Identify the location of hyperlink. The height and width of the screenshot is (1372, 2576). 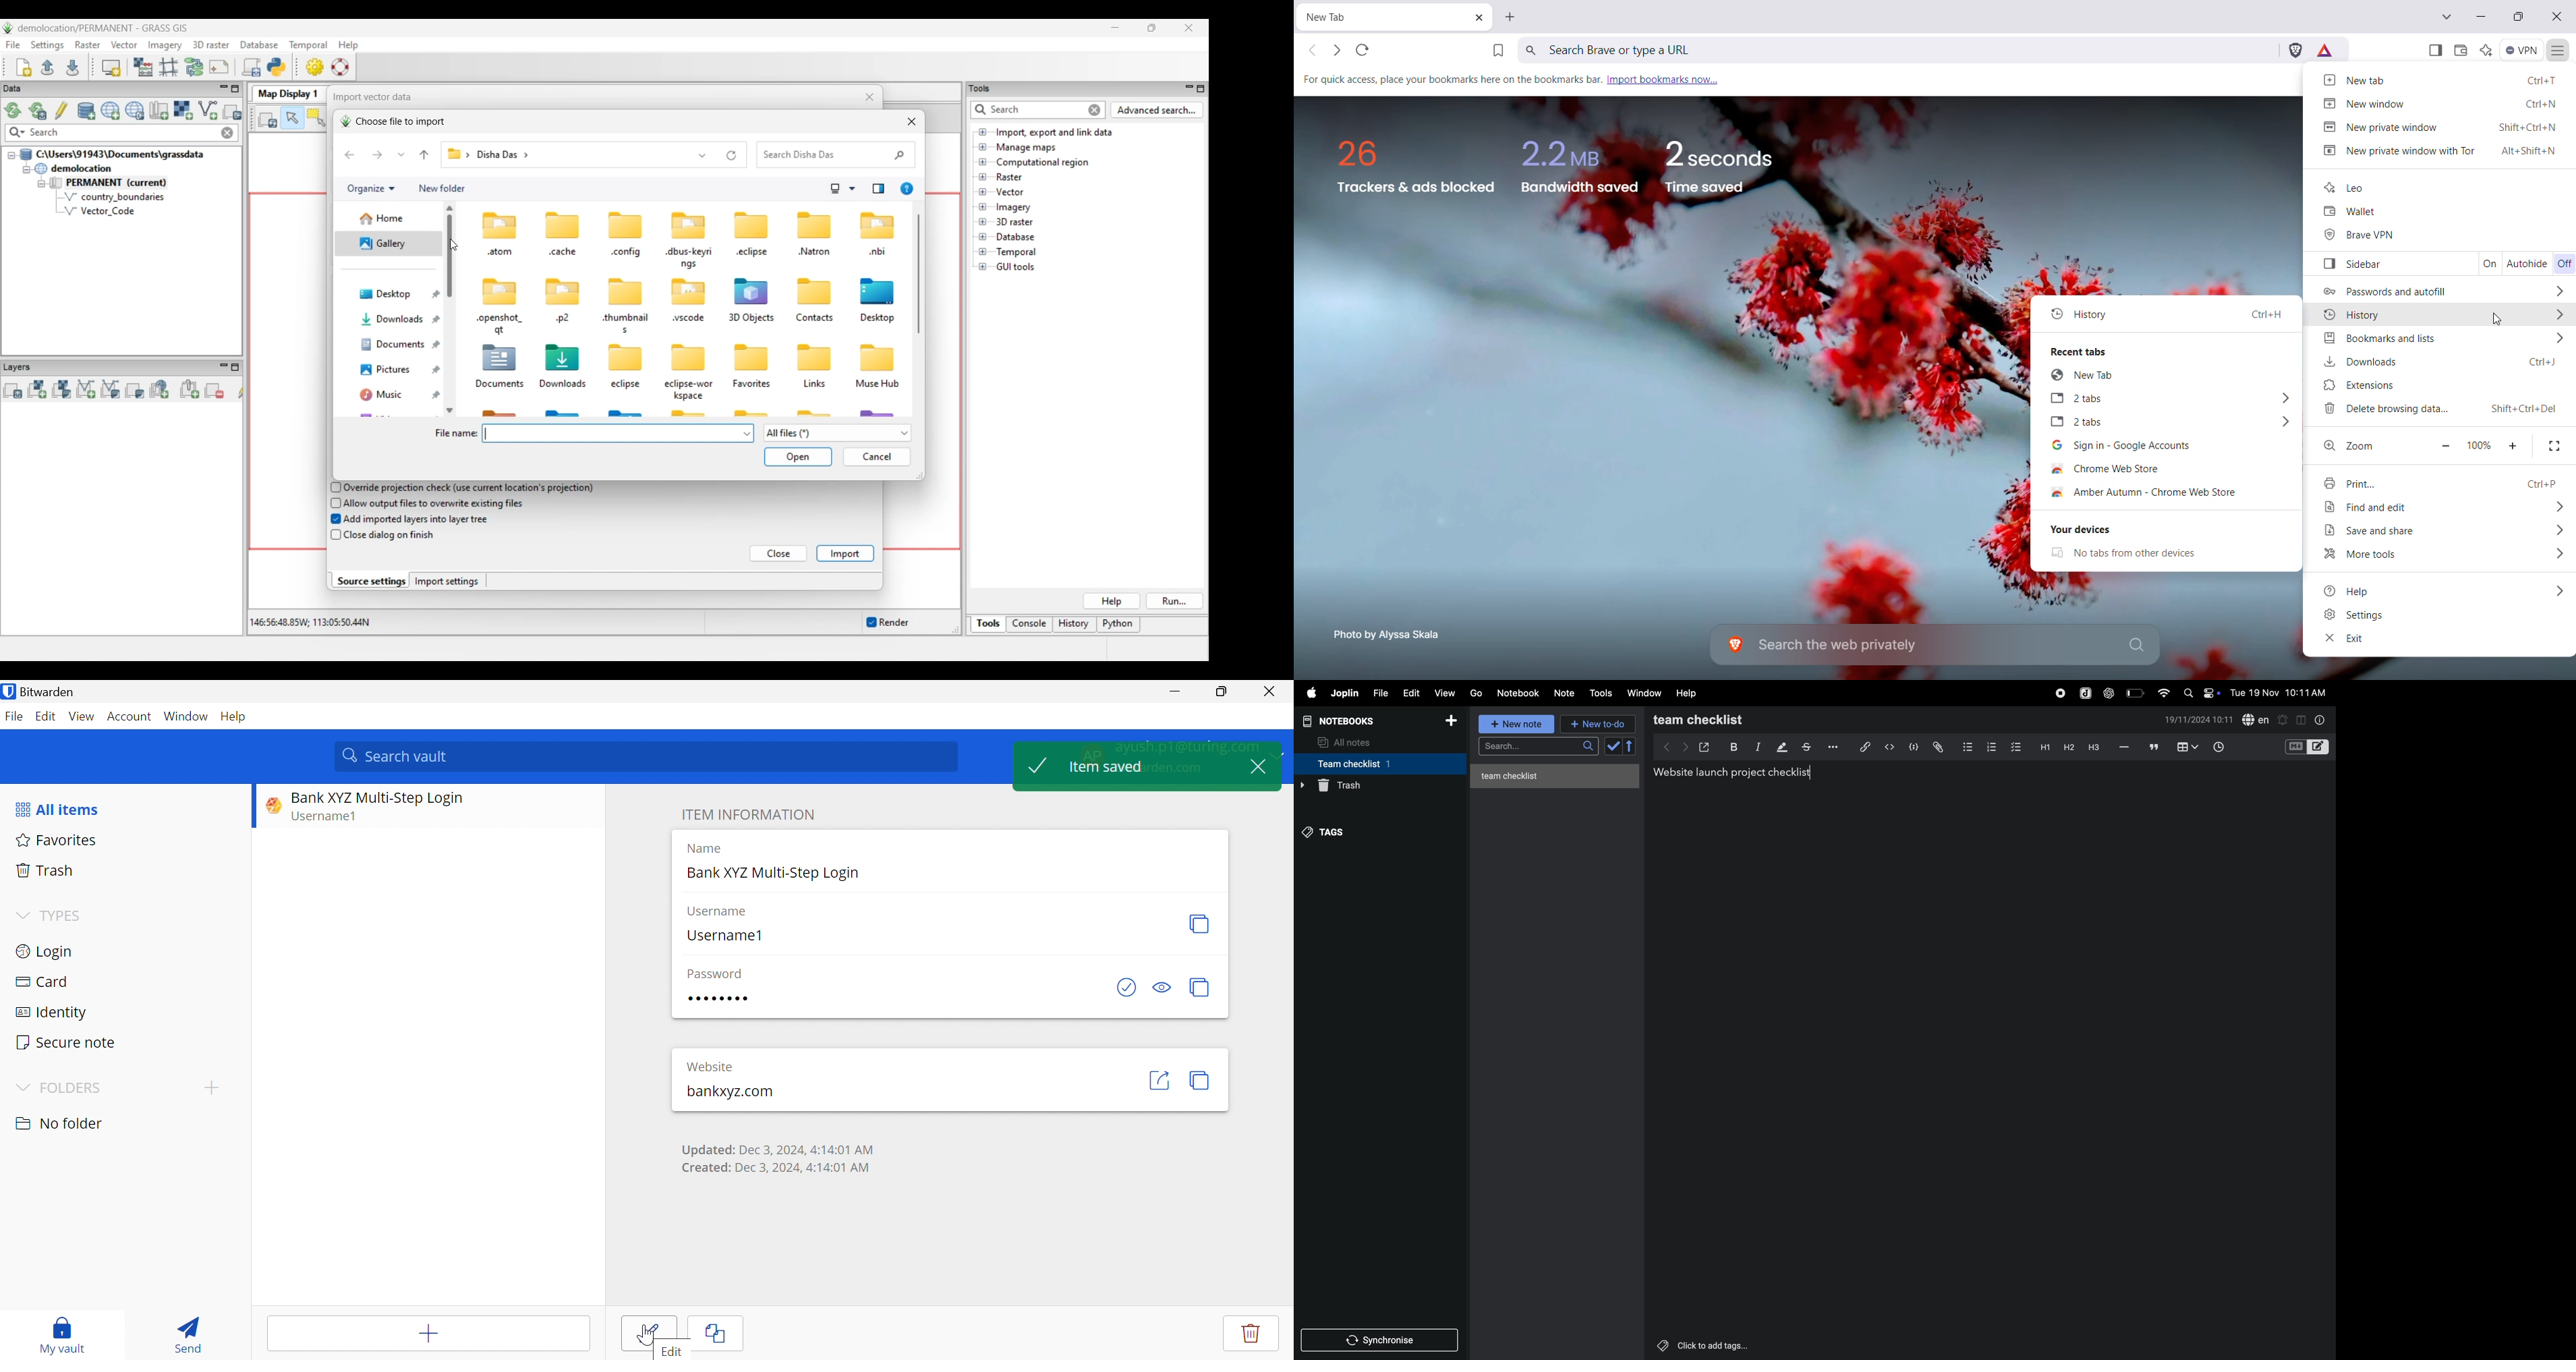
(1862, 746).